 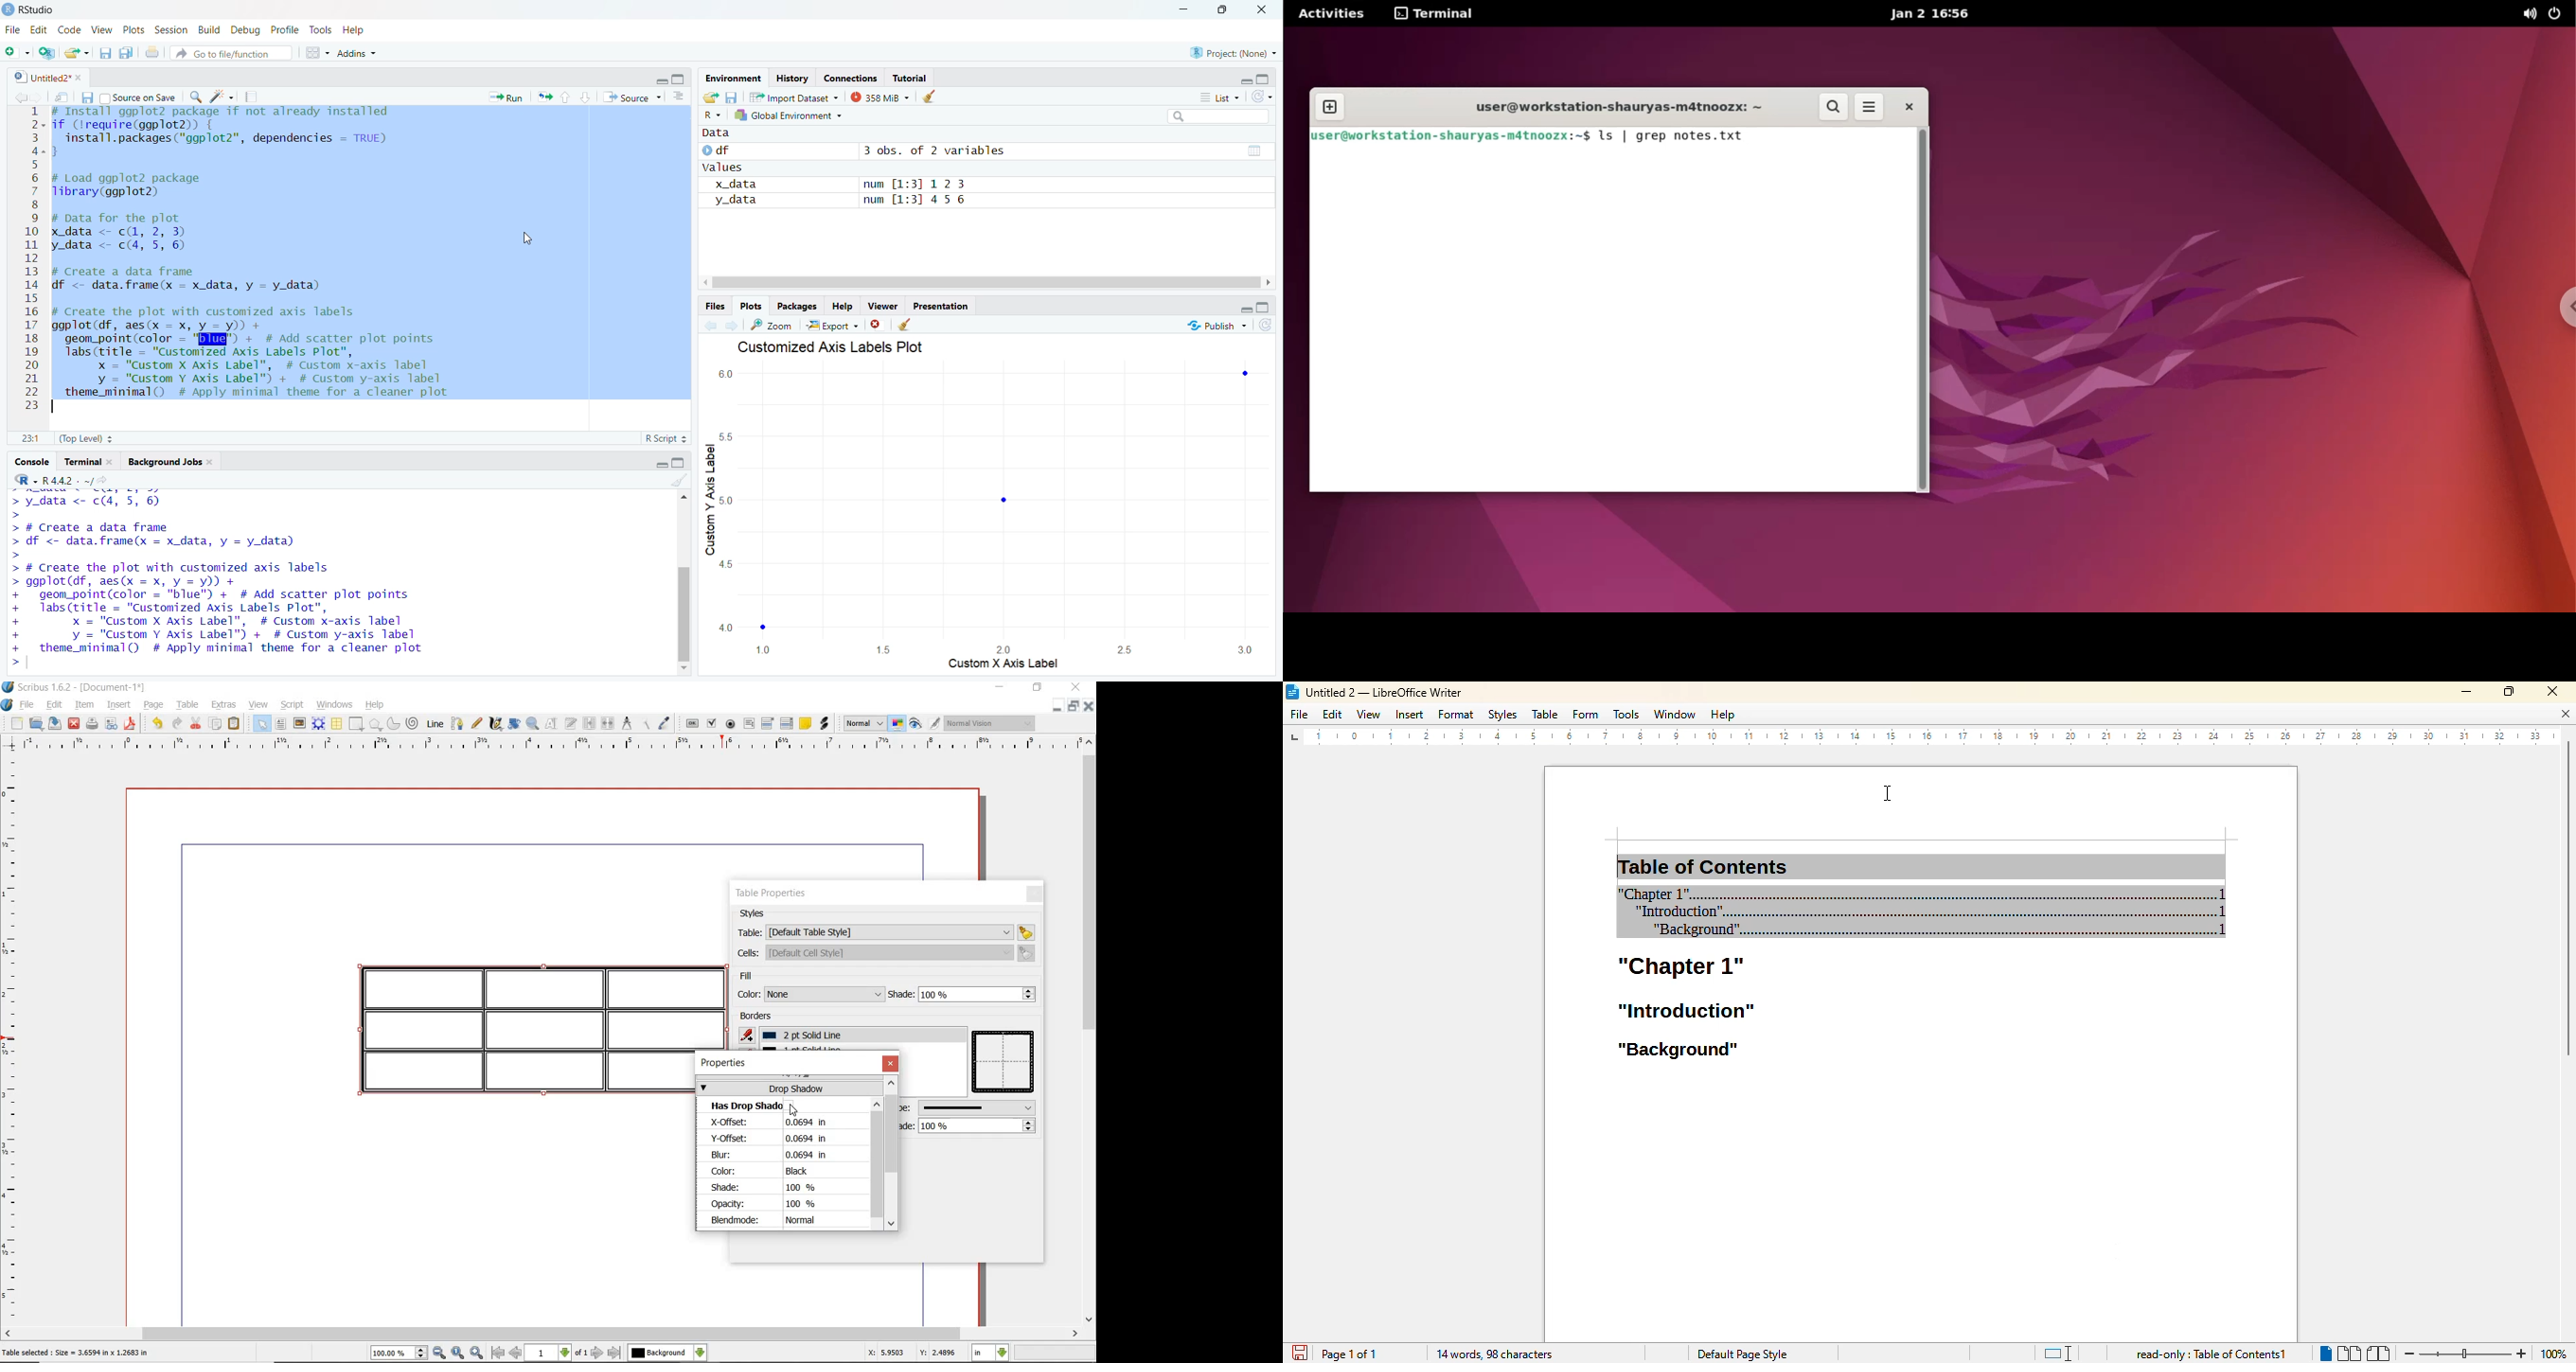 What do you see at coordinates (69, 30) in the screenshot?
I see `Code` at bounding box center [69, 30].